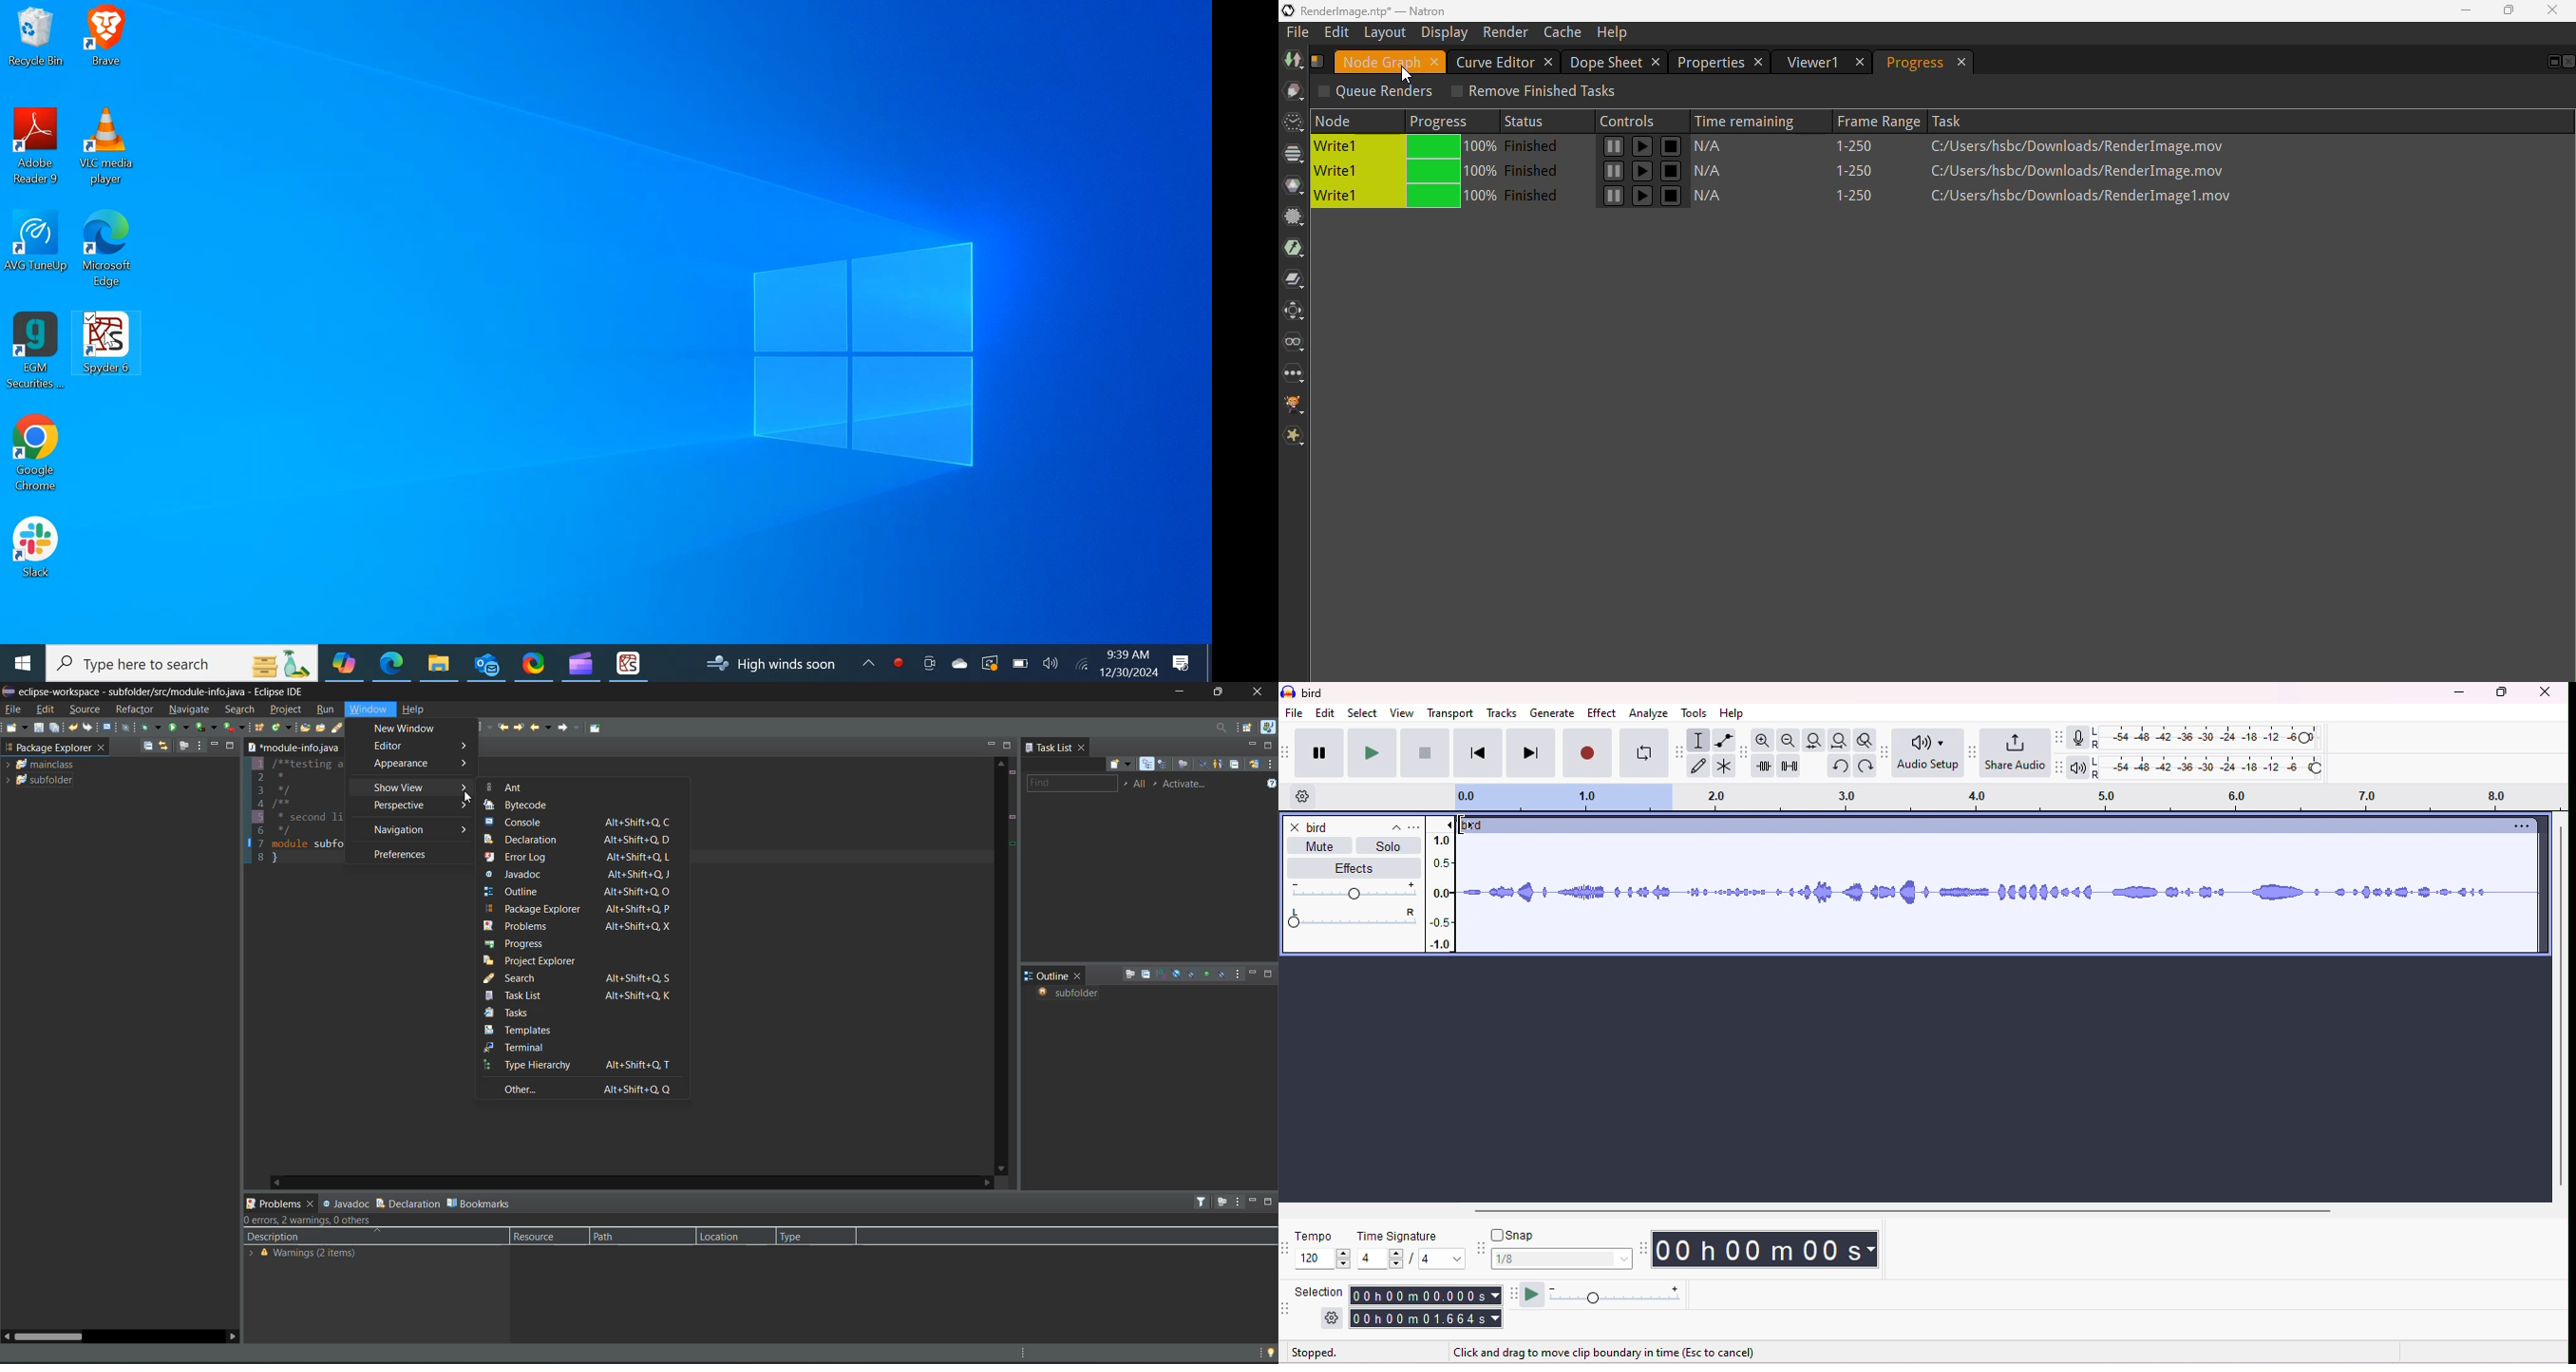  Describe the element at coordinates (408, 1203) in the screenshot. I see `declaration` at that location.